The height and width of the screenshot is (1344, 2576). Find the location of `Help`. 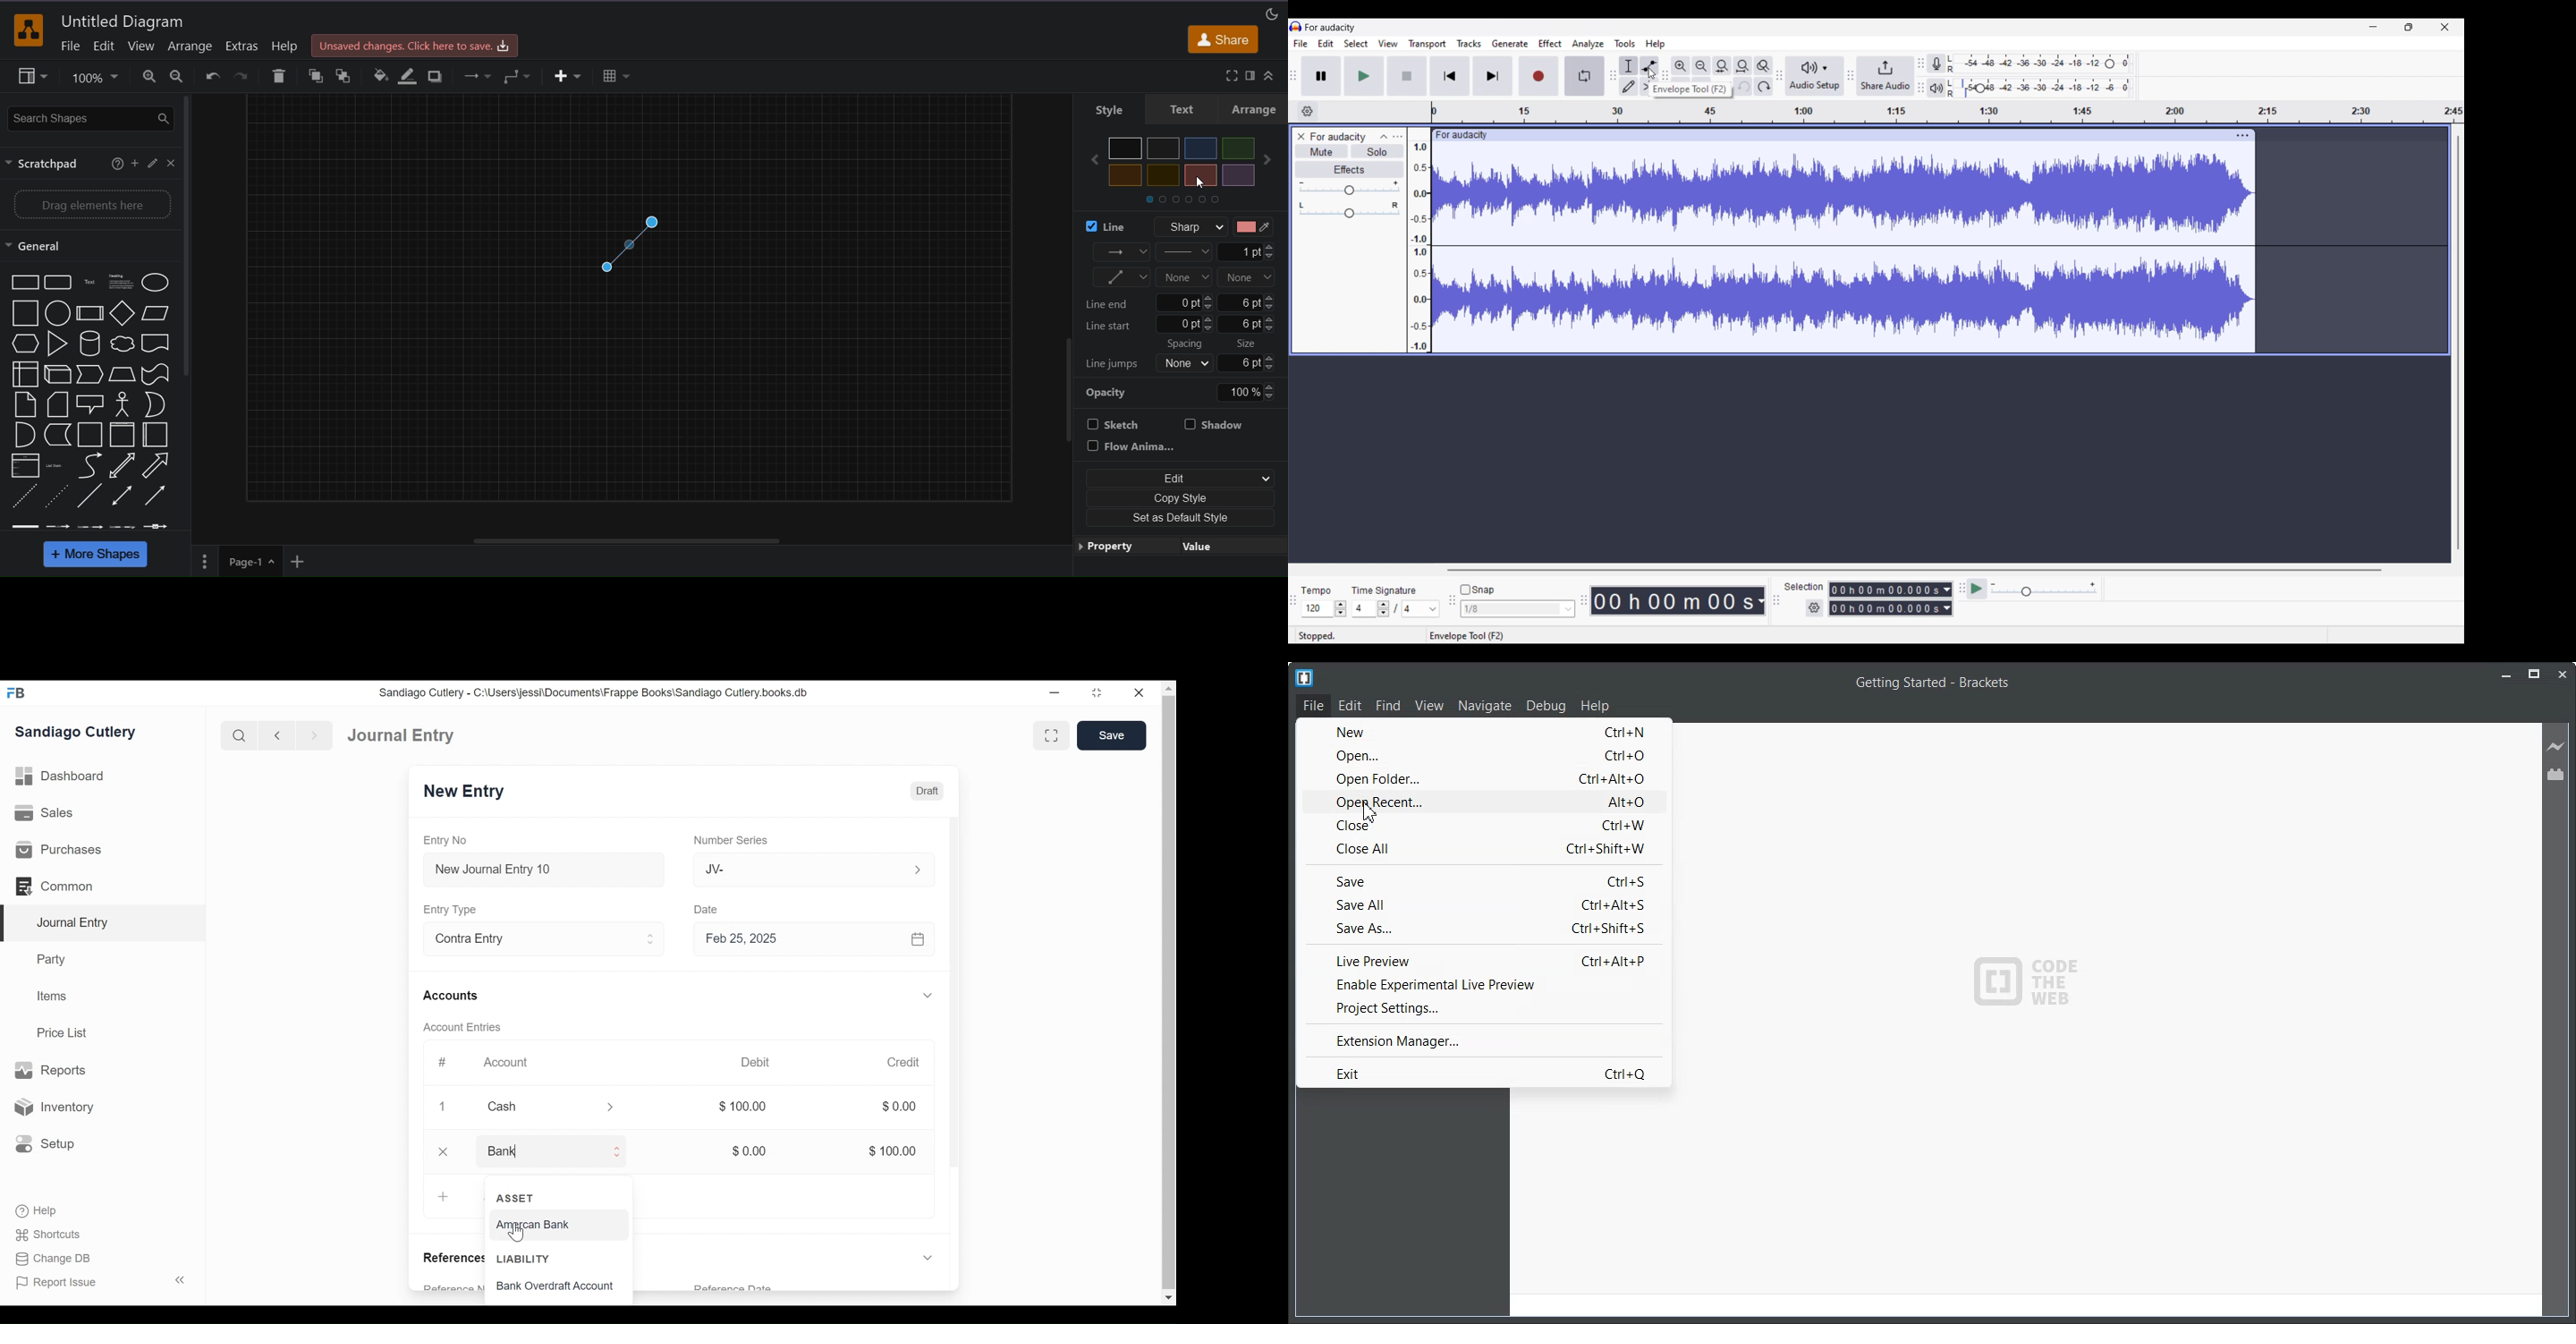

Help is located at coordinates (1595, 706).